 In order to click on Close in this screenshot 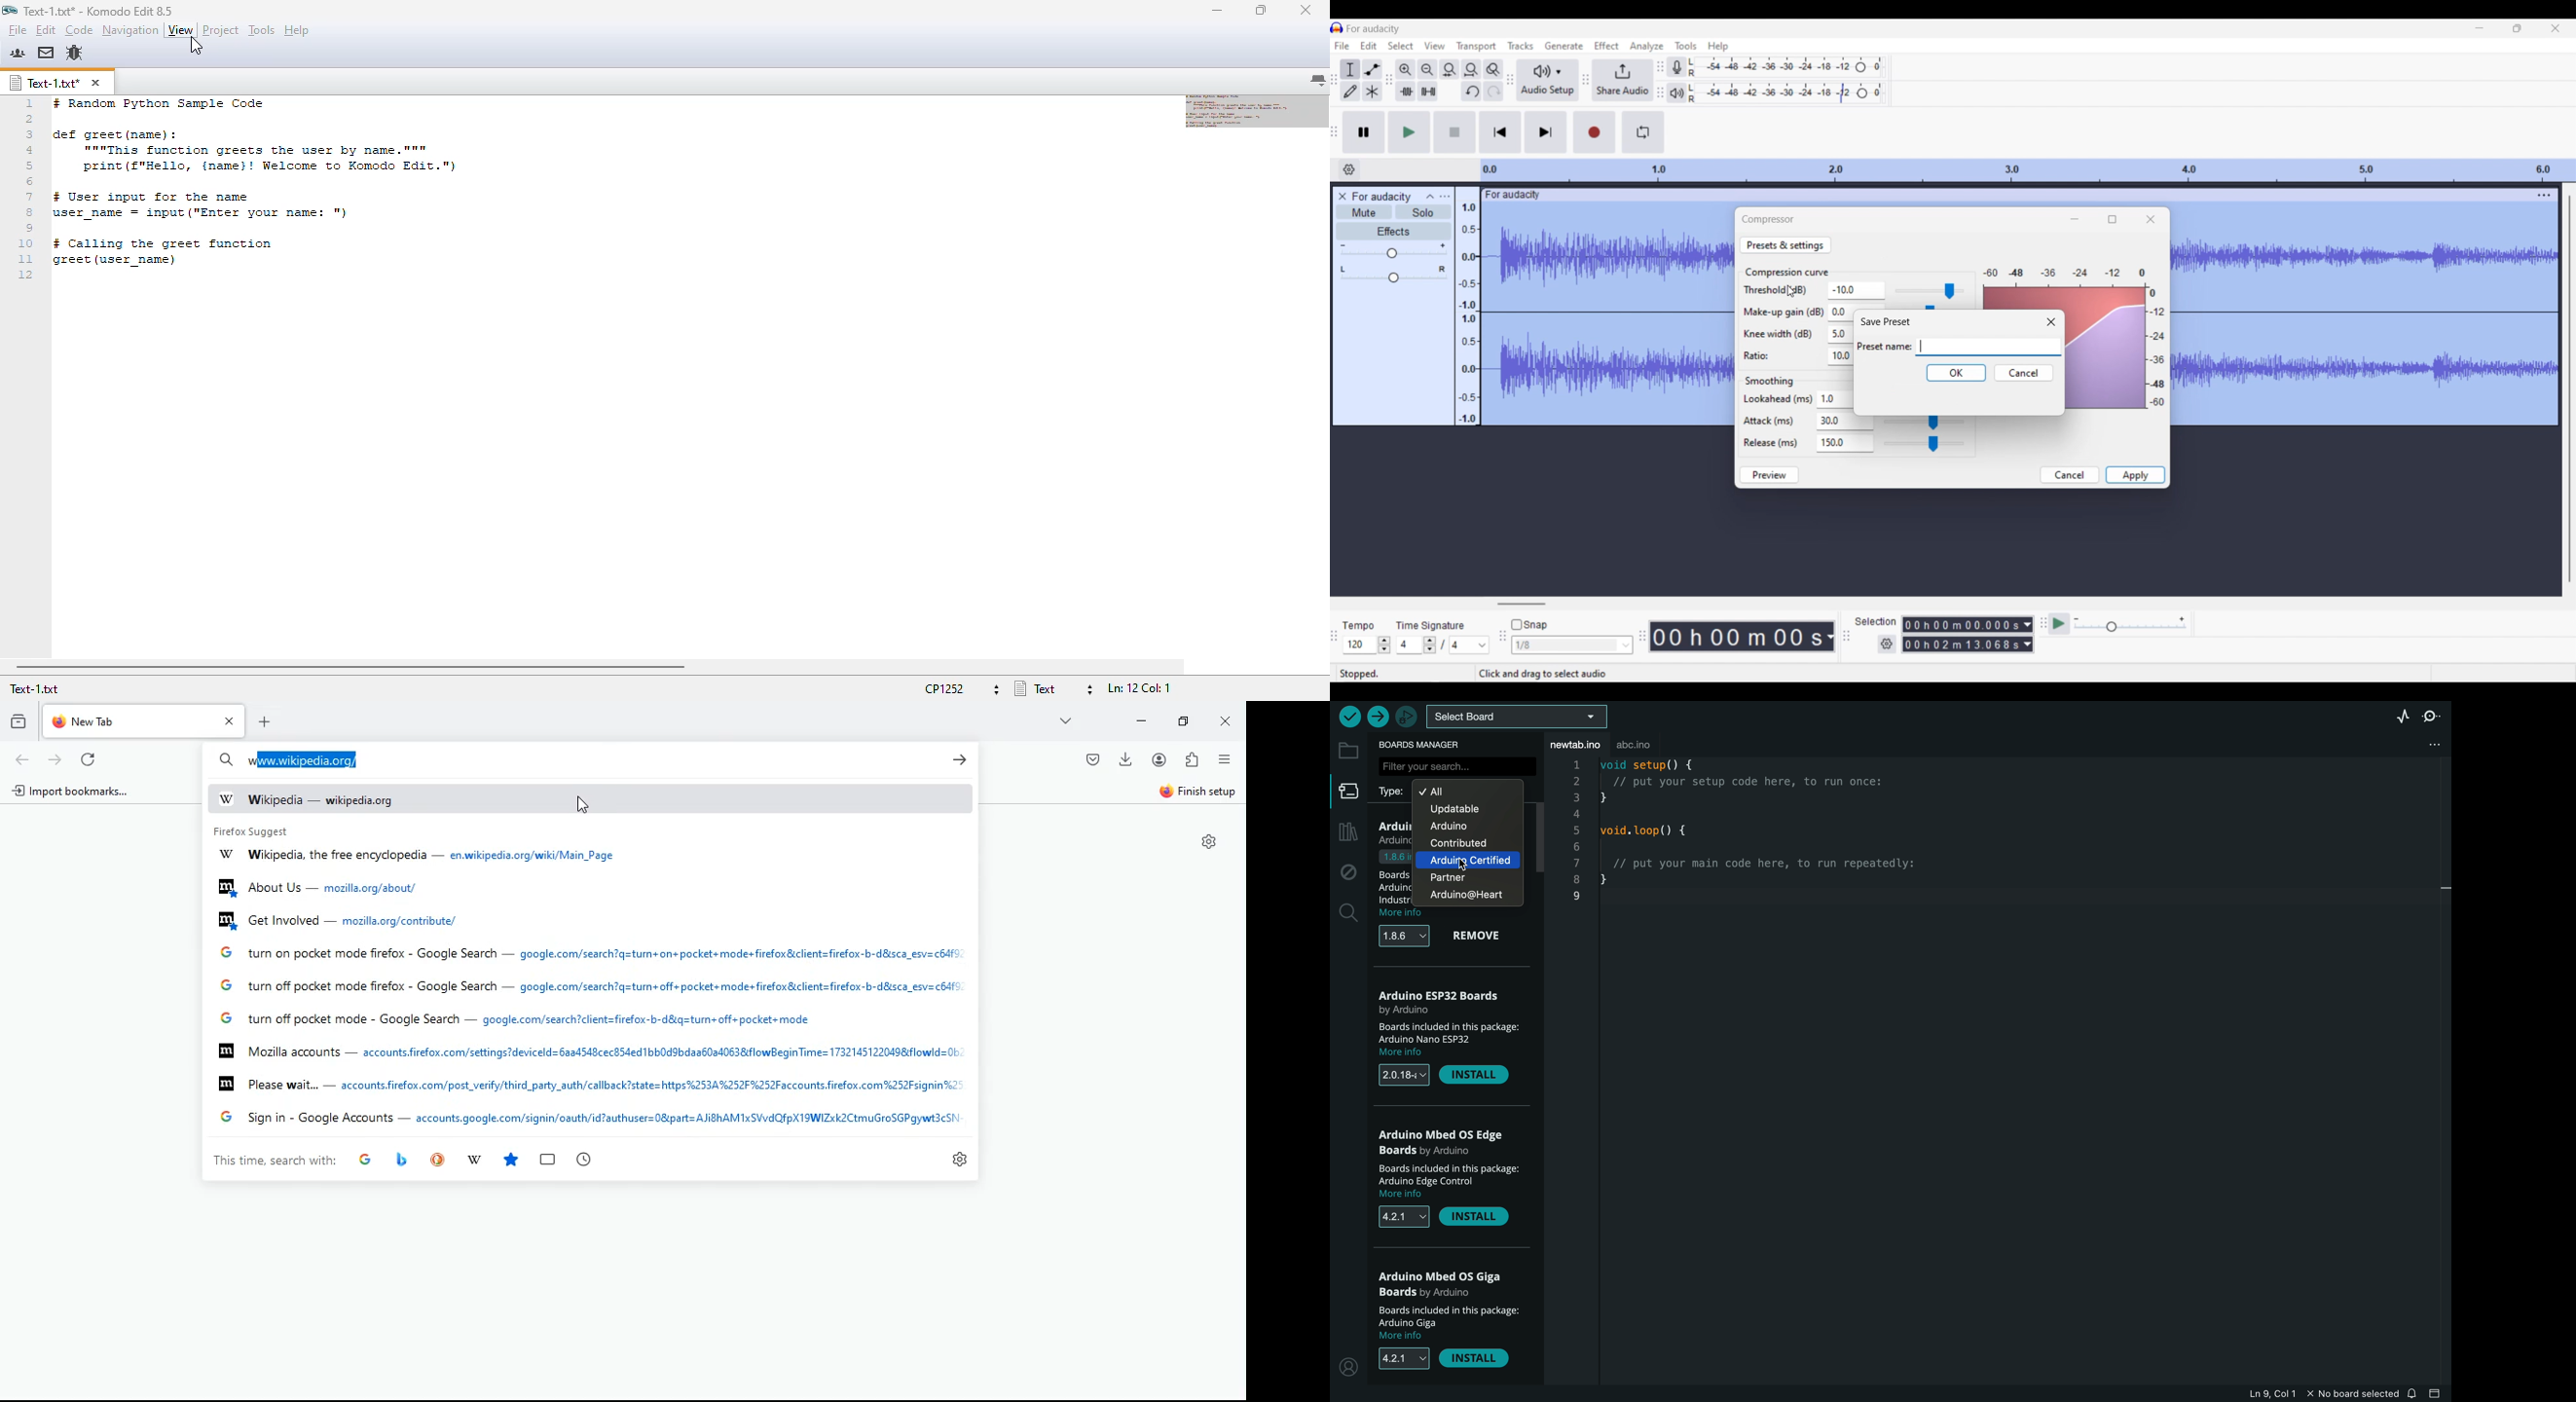, I will do `click(2150, 219)`.